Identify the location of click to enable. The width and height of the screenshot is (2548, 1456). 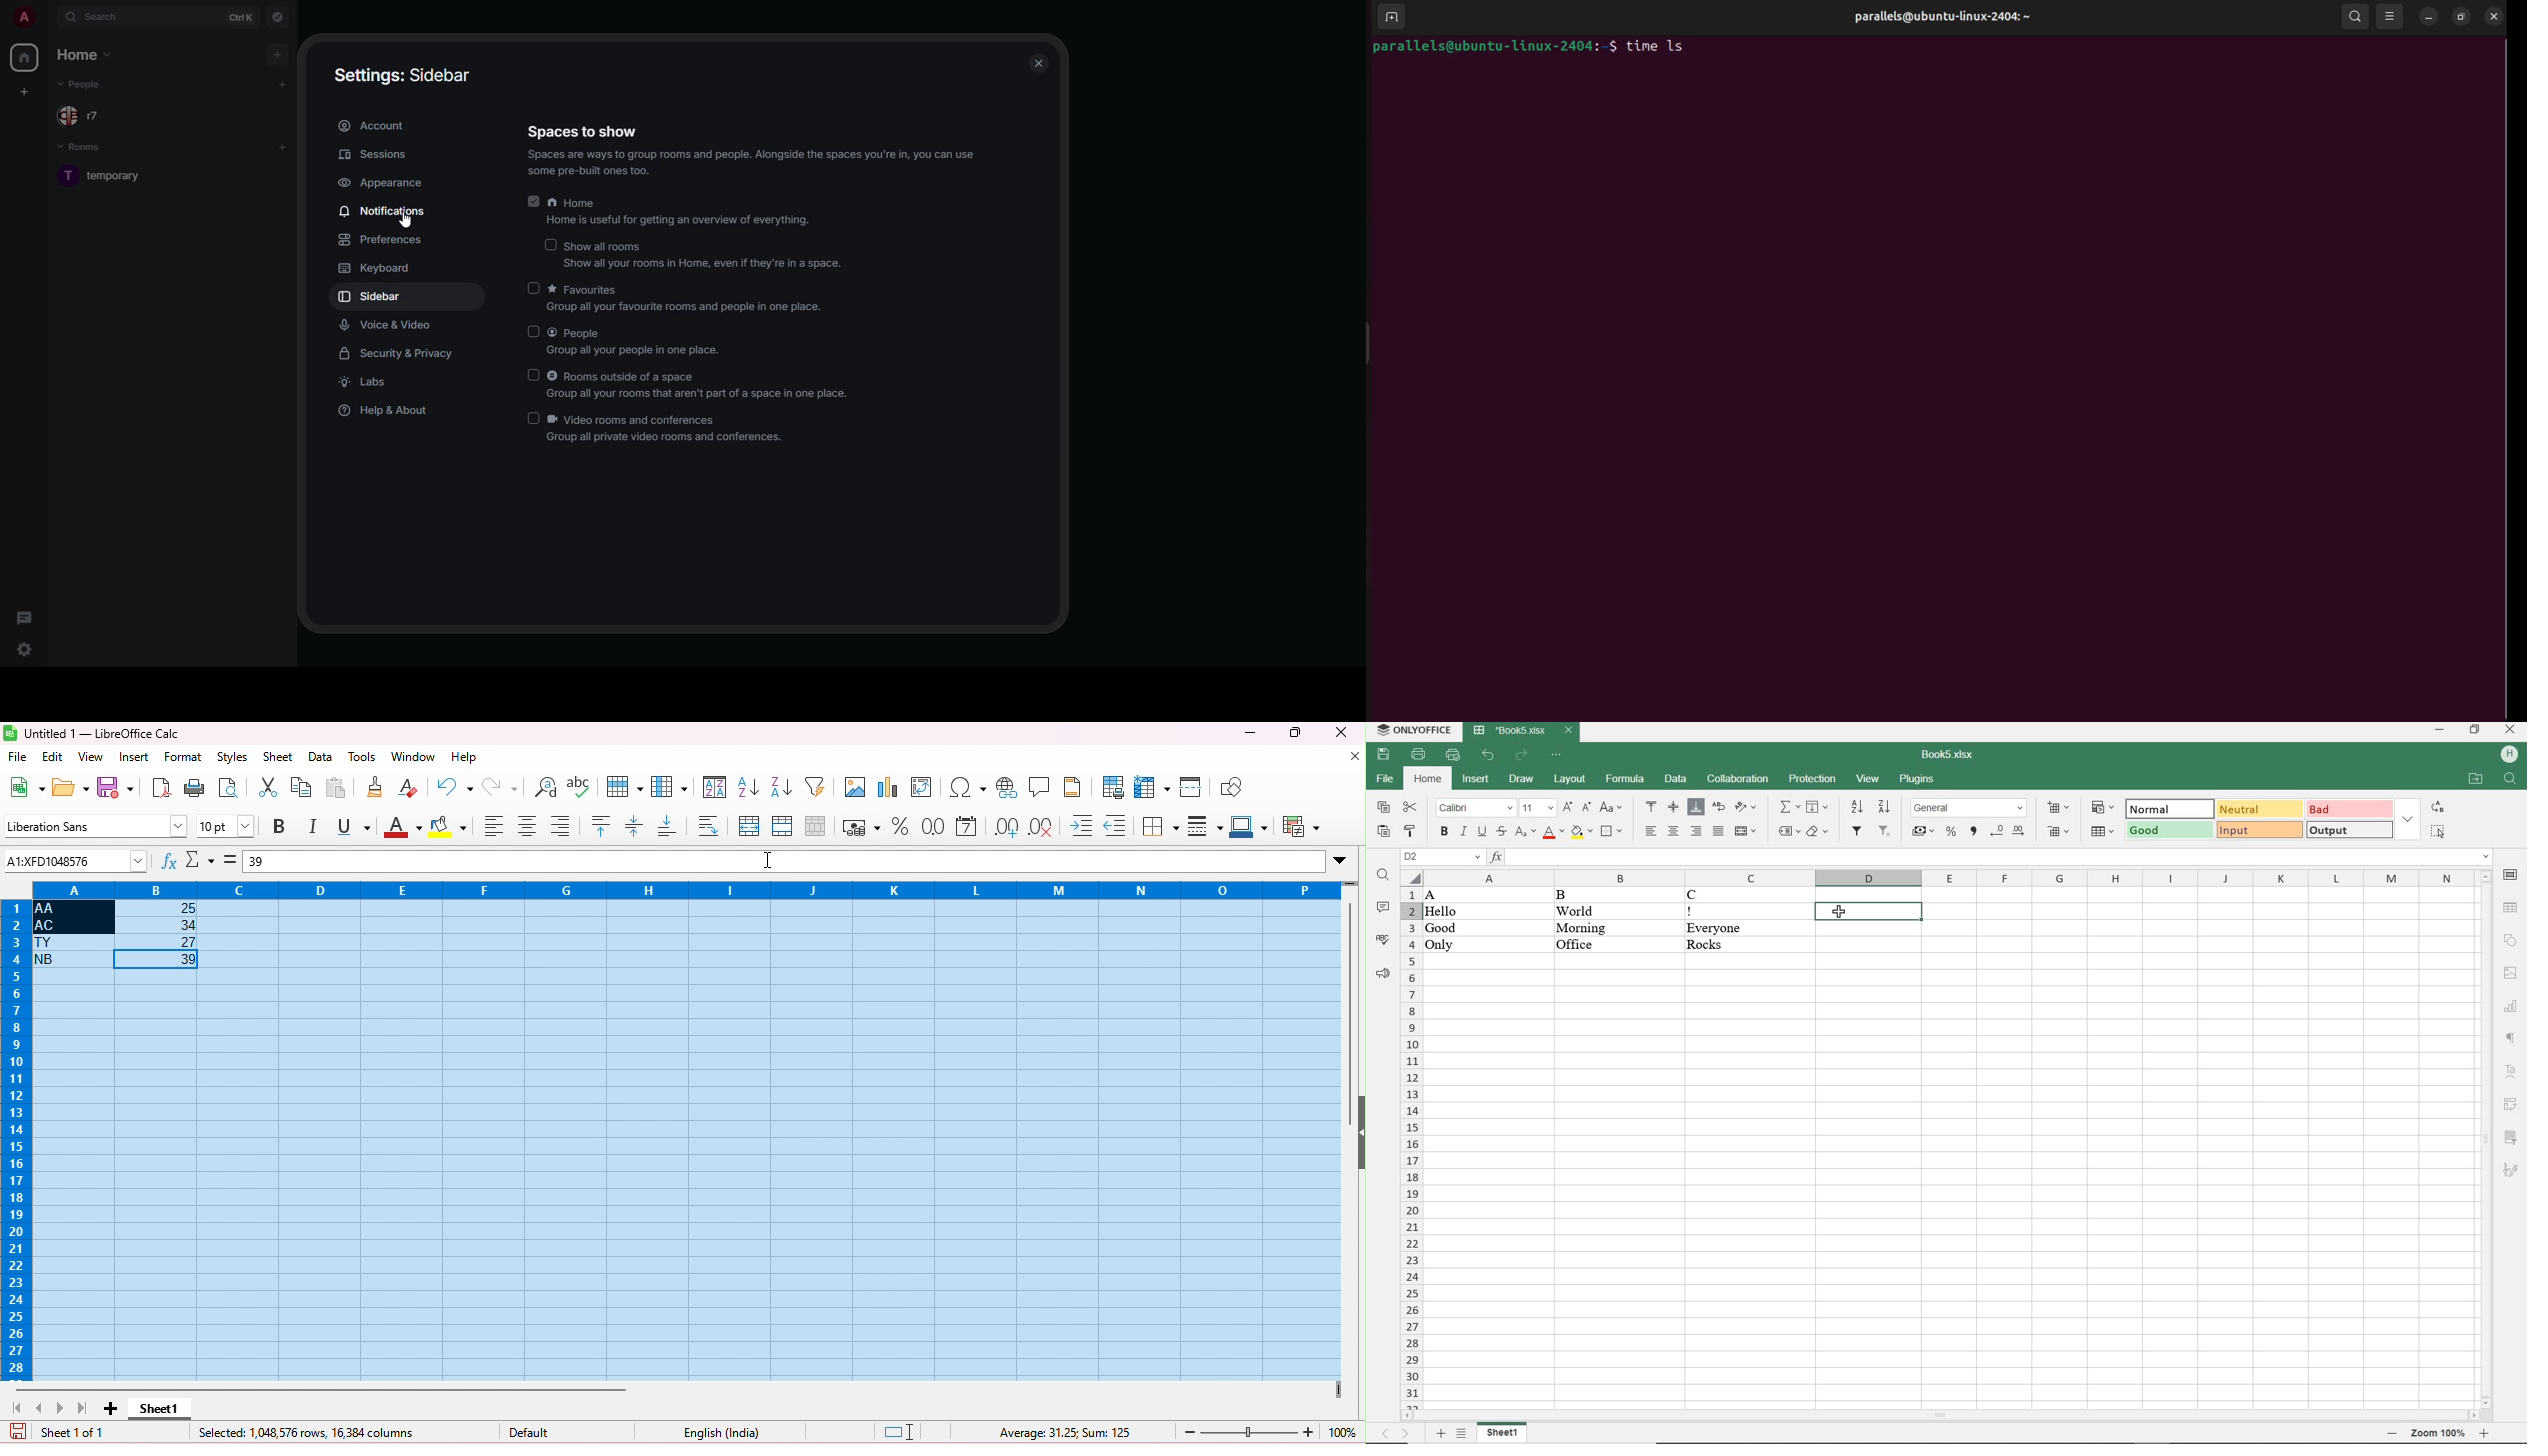
(534, 418).